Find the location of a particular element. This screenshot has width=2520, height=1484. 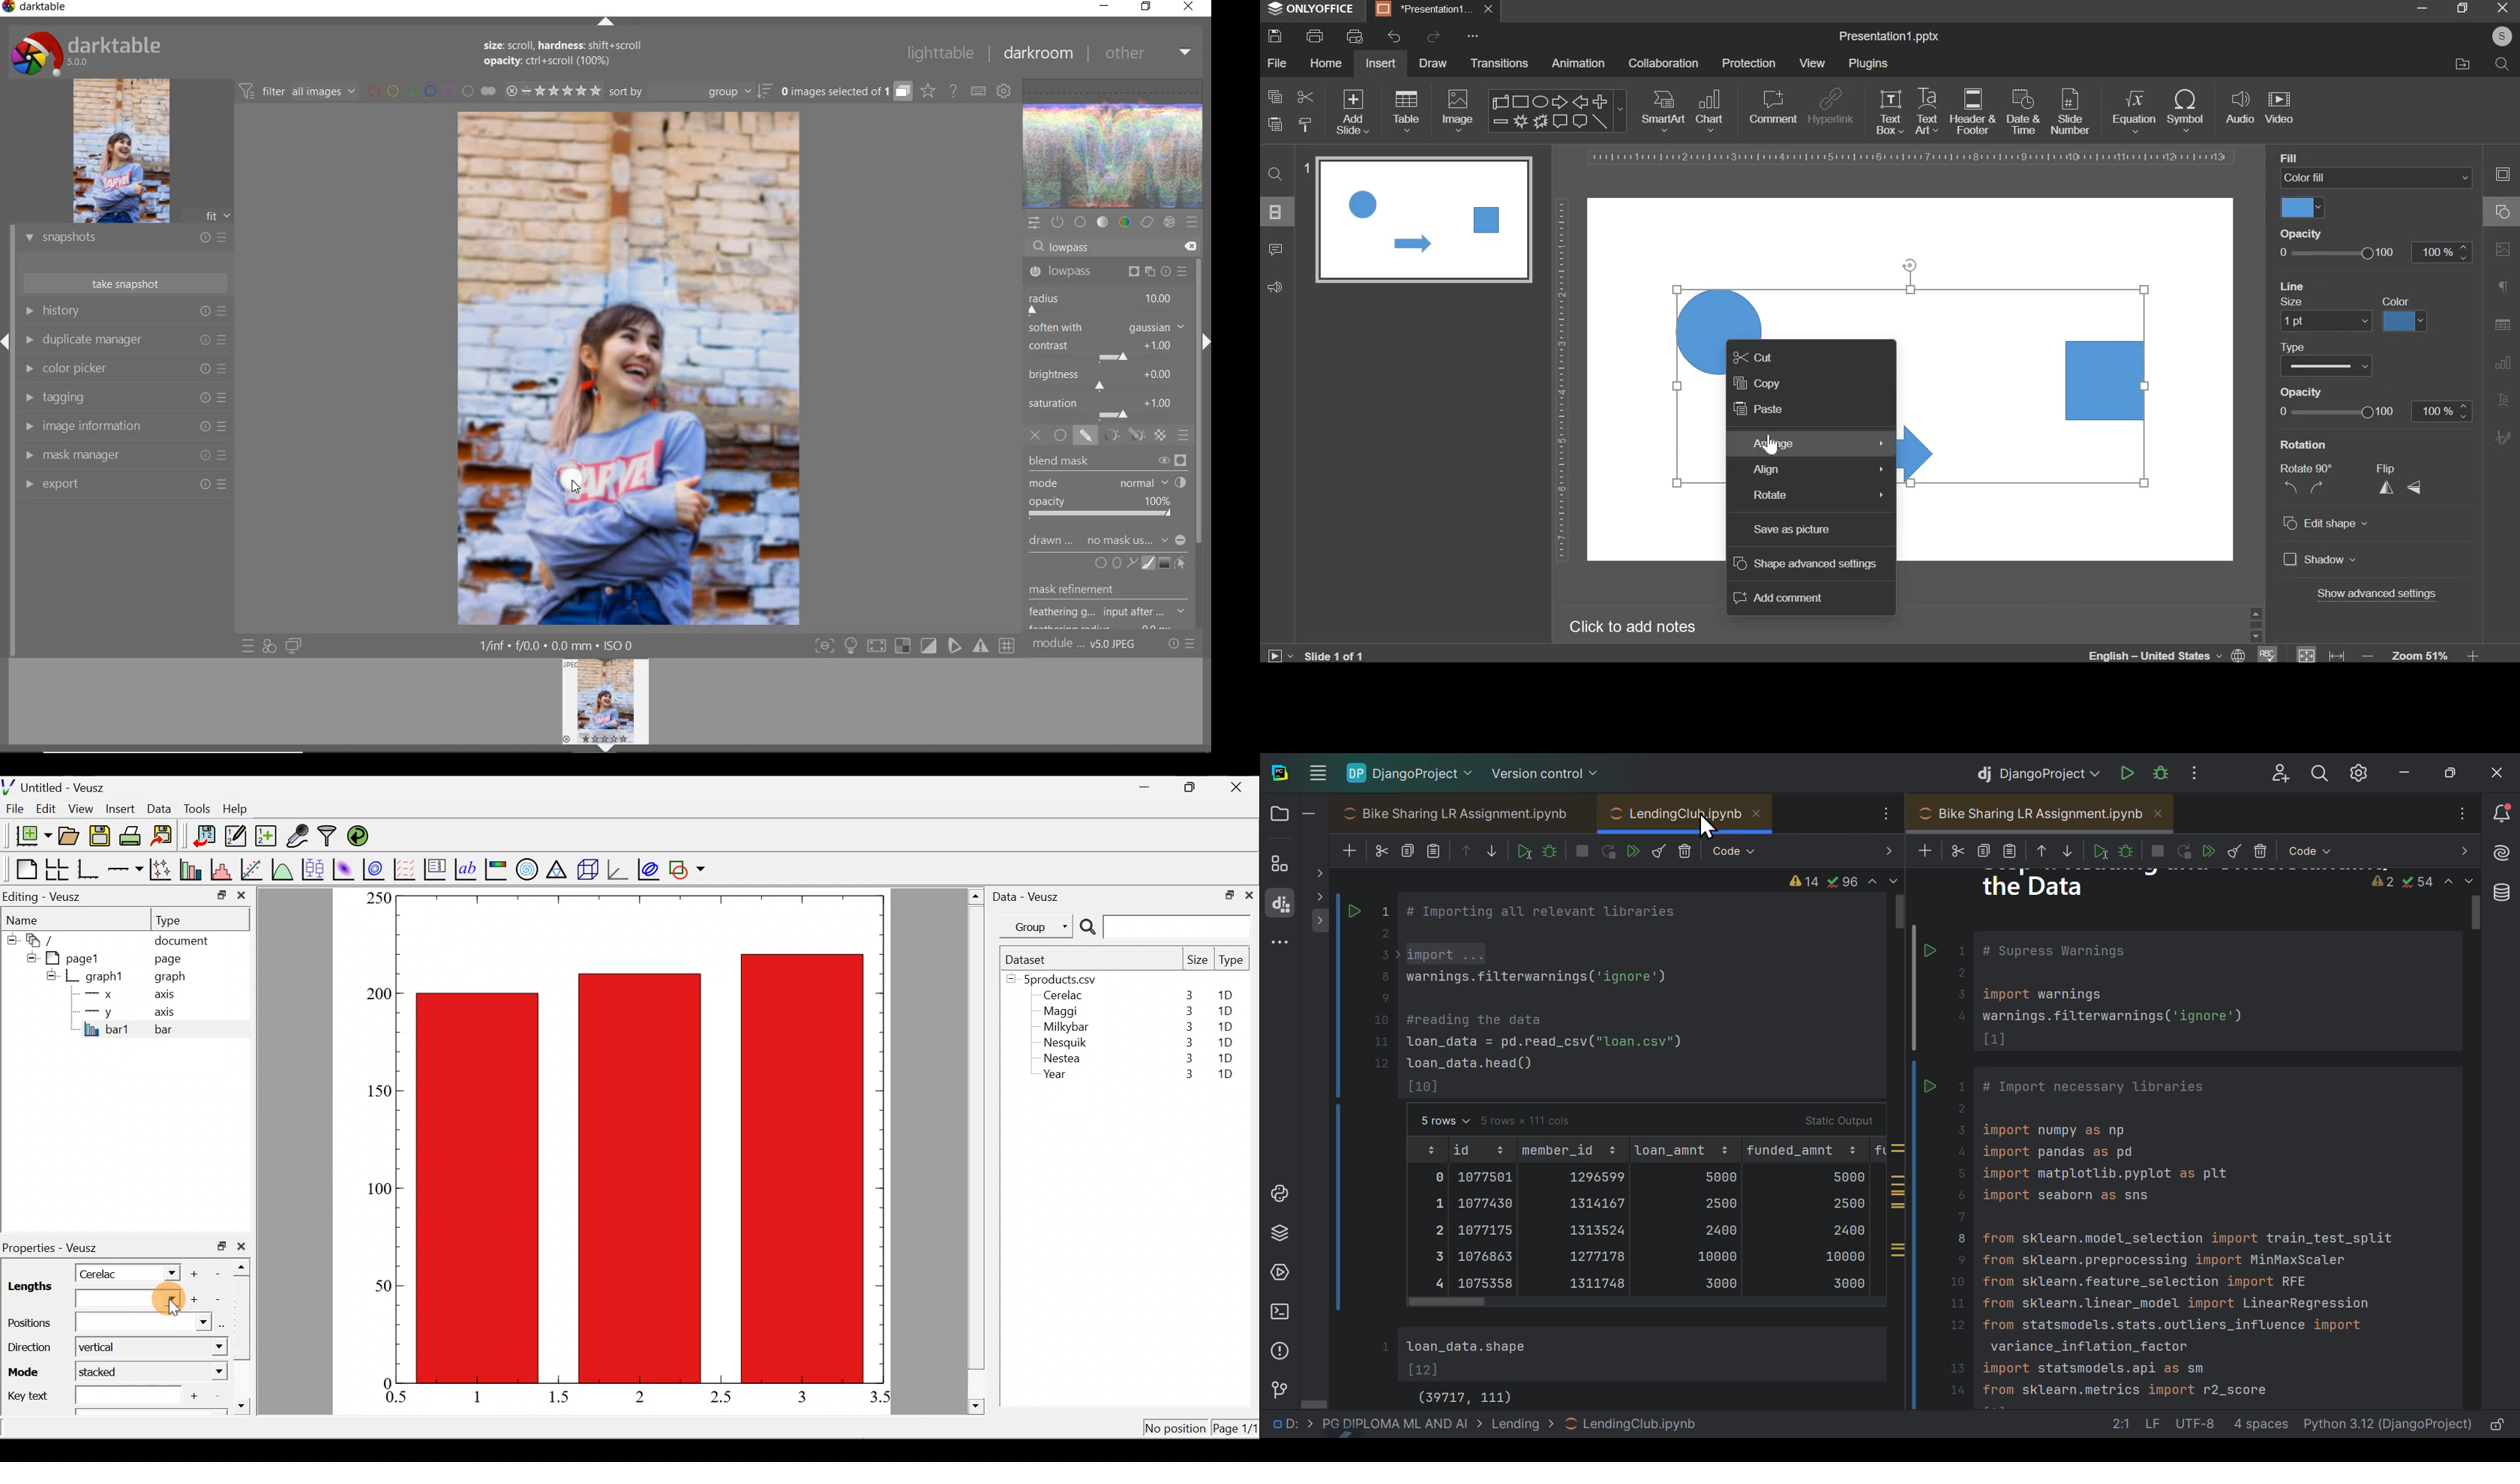

enable online help is located at coordinates (954, 90).